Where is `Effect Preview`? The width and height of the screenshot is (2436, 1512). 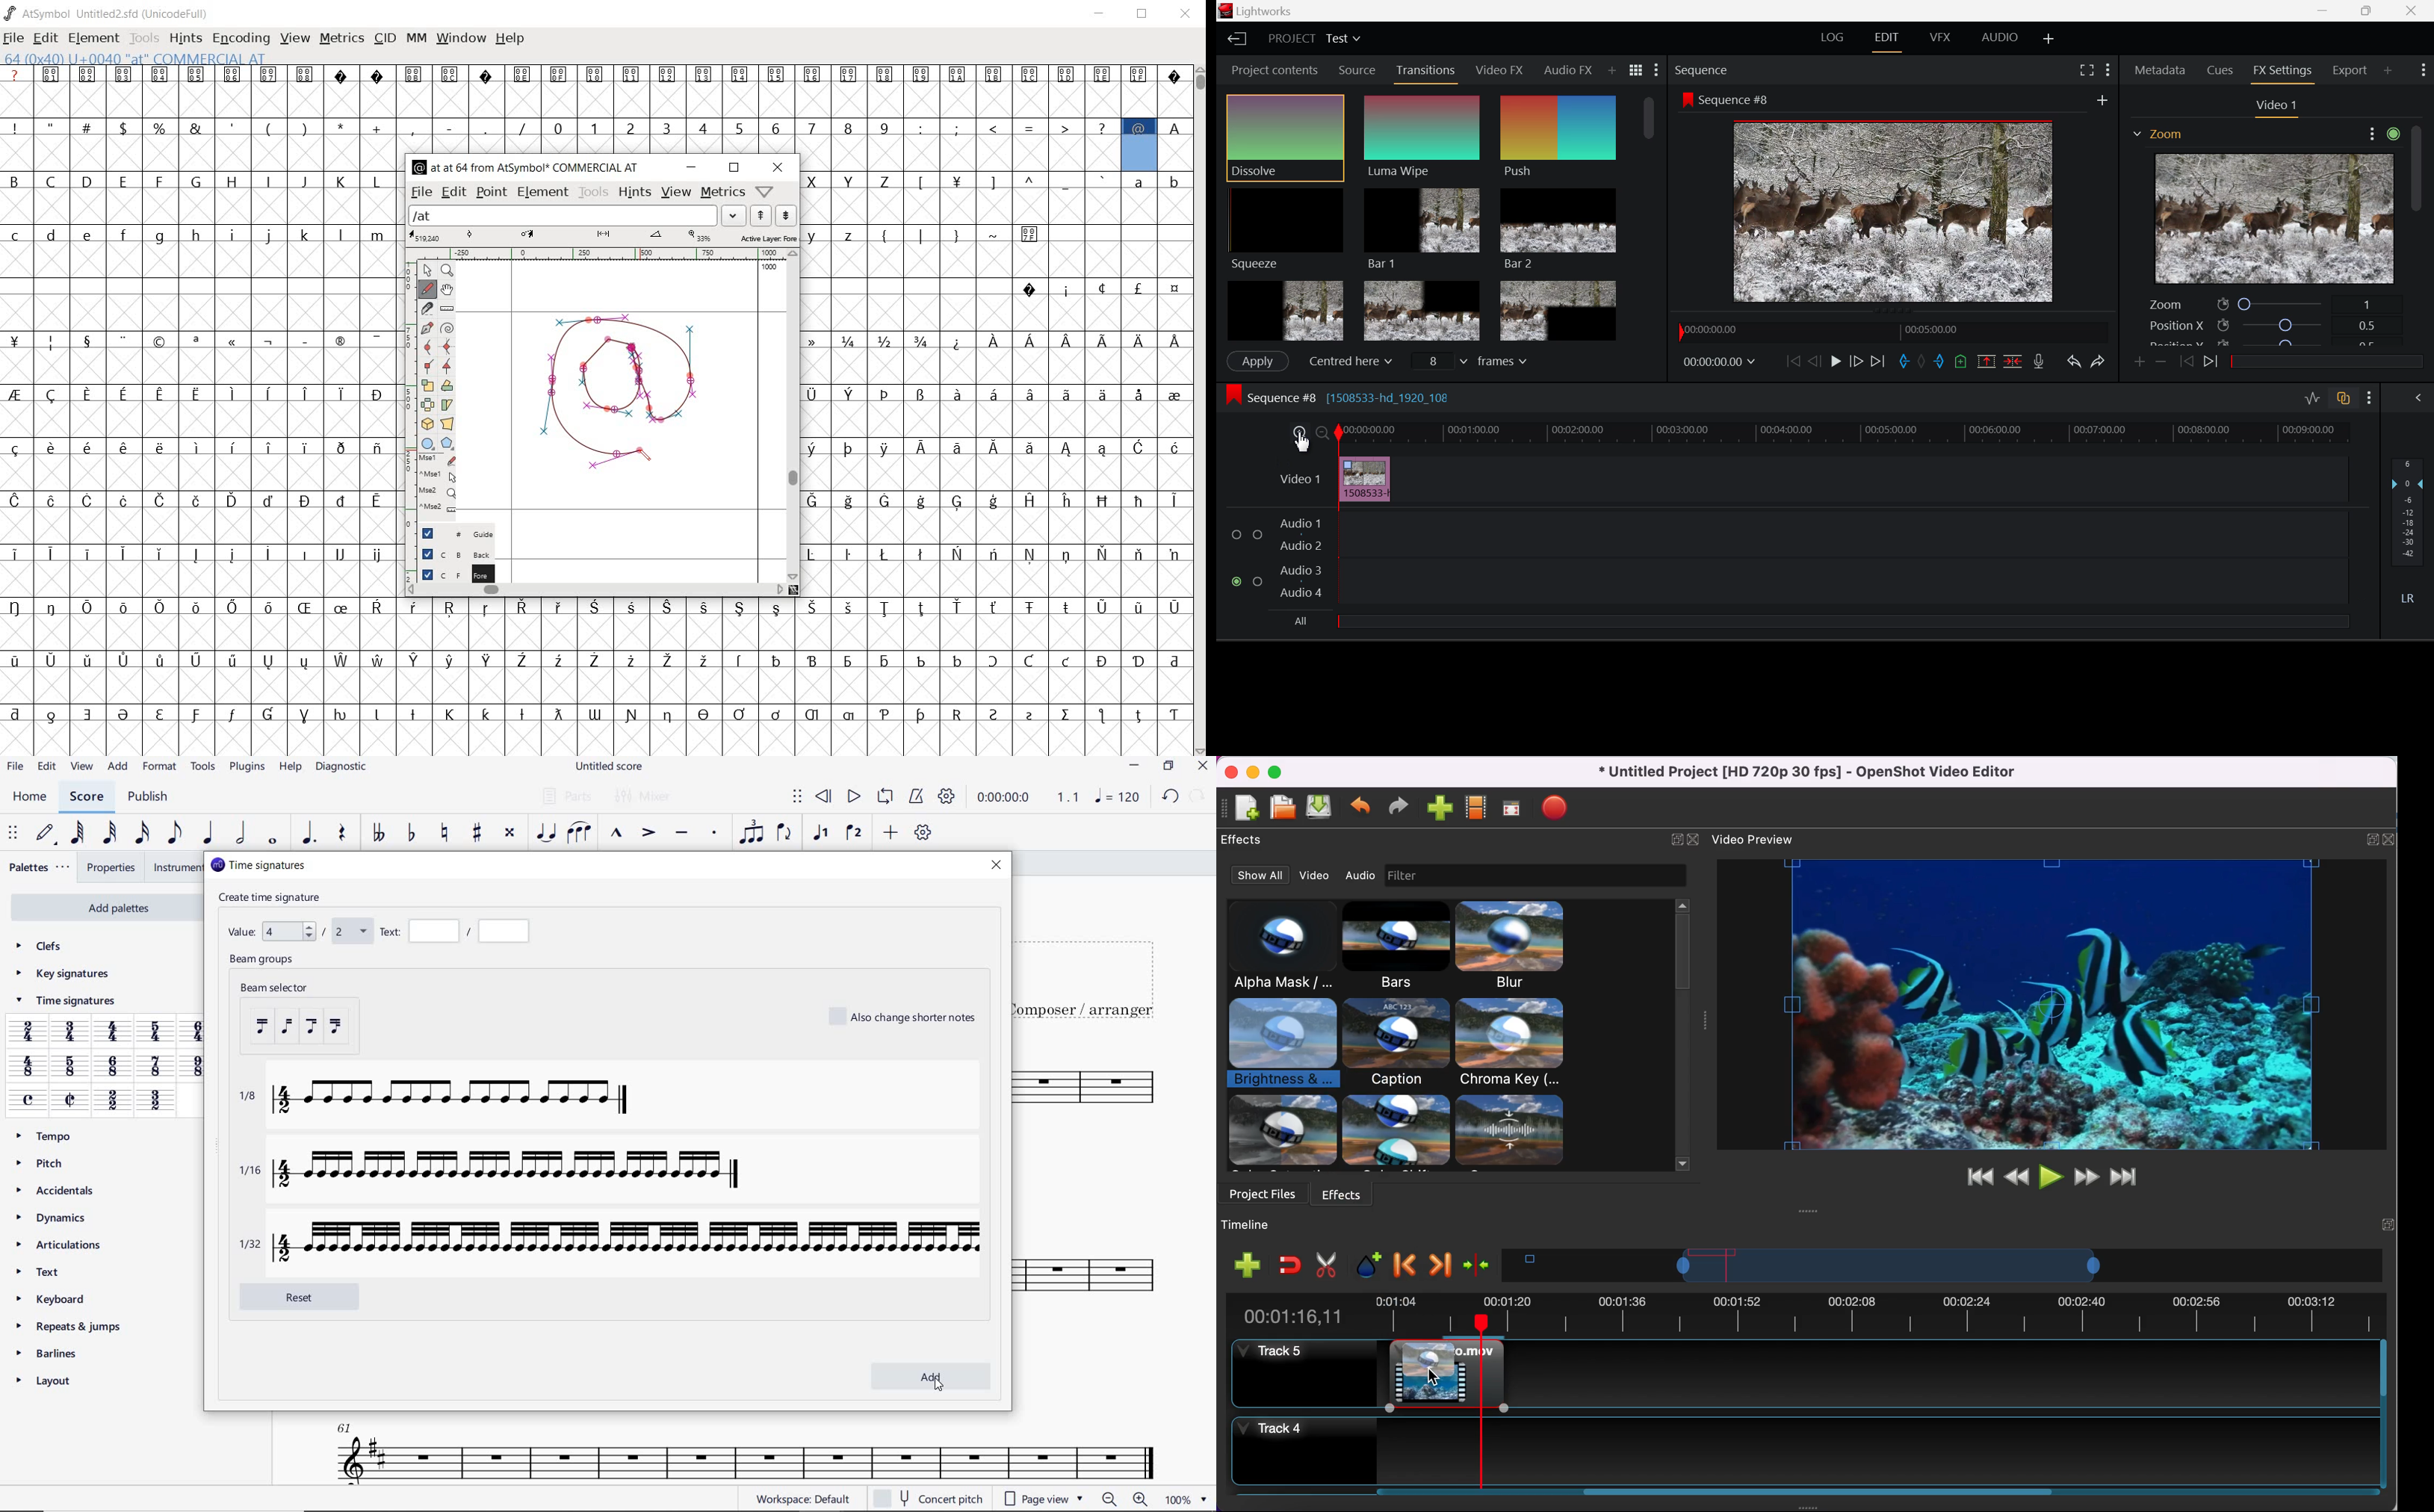
Effect Preview is located at coordinates (2277, 218).